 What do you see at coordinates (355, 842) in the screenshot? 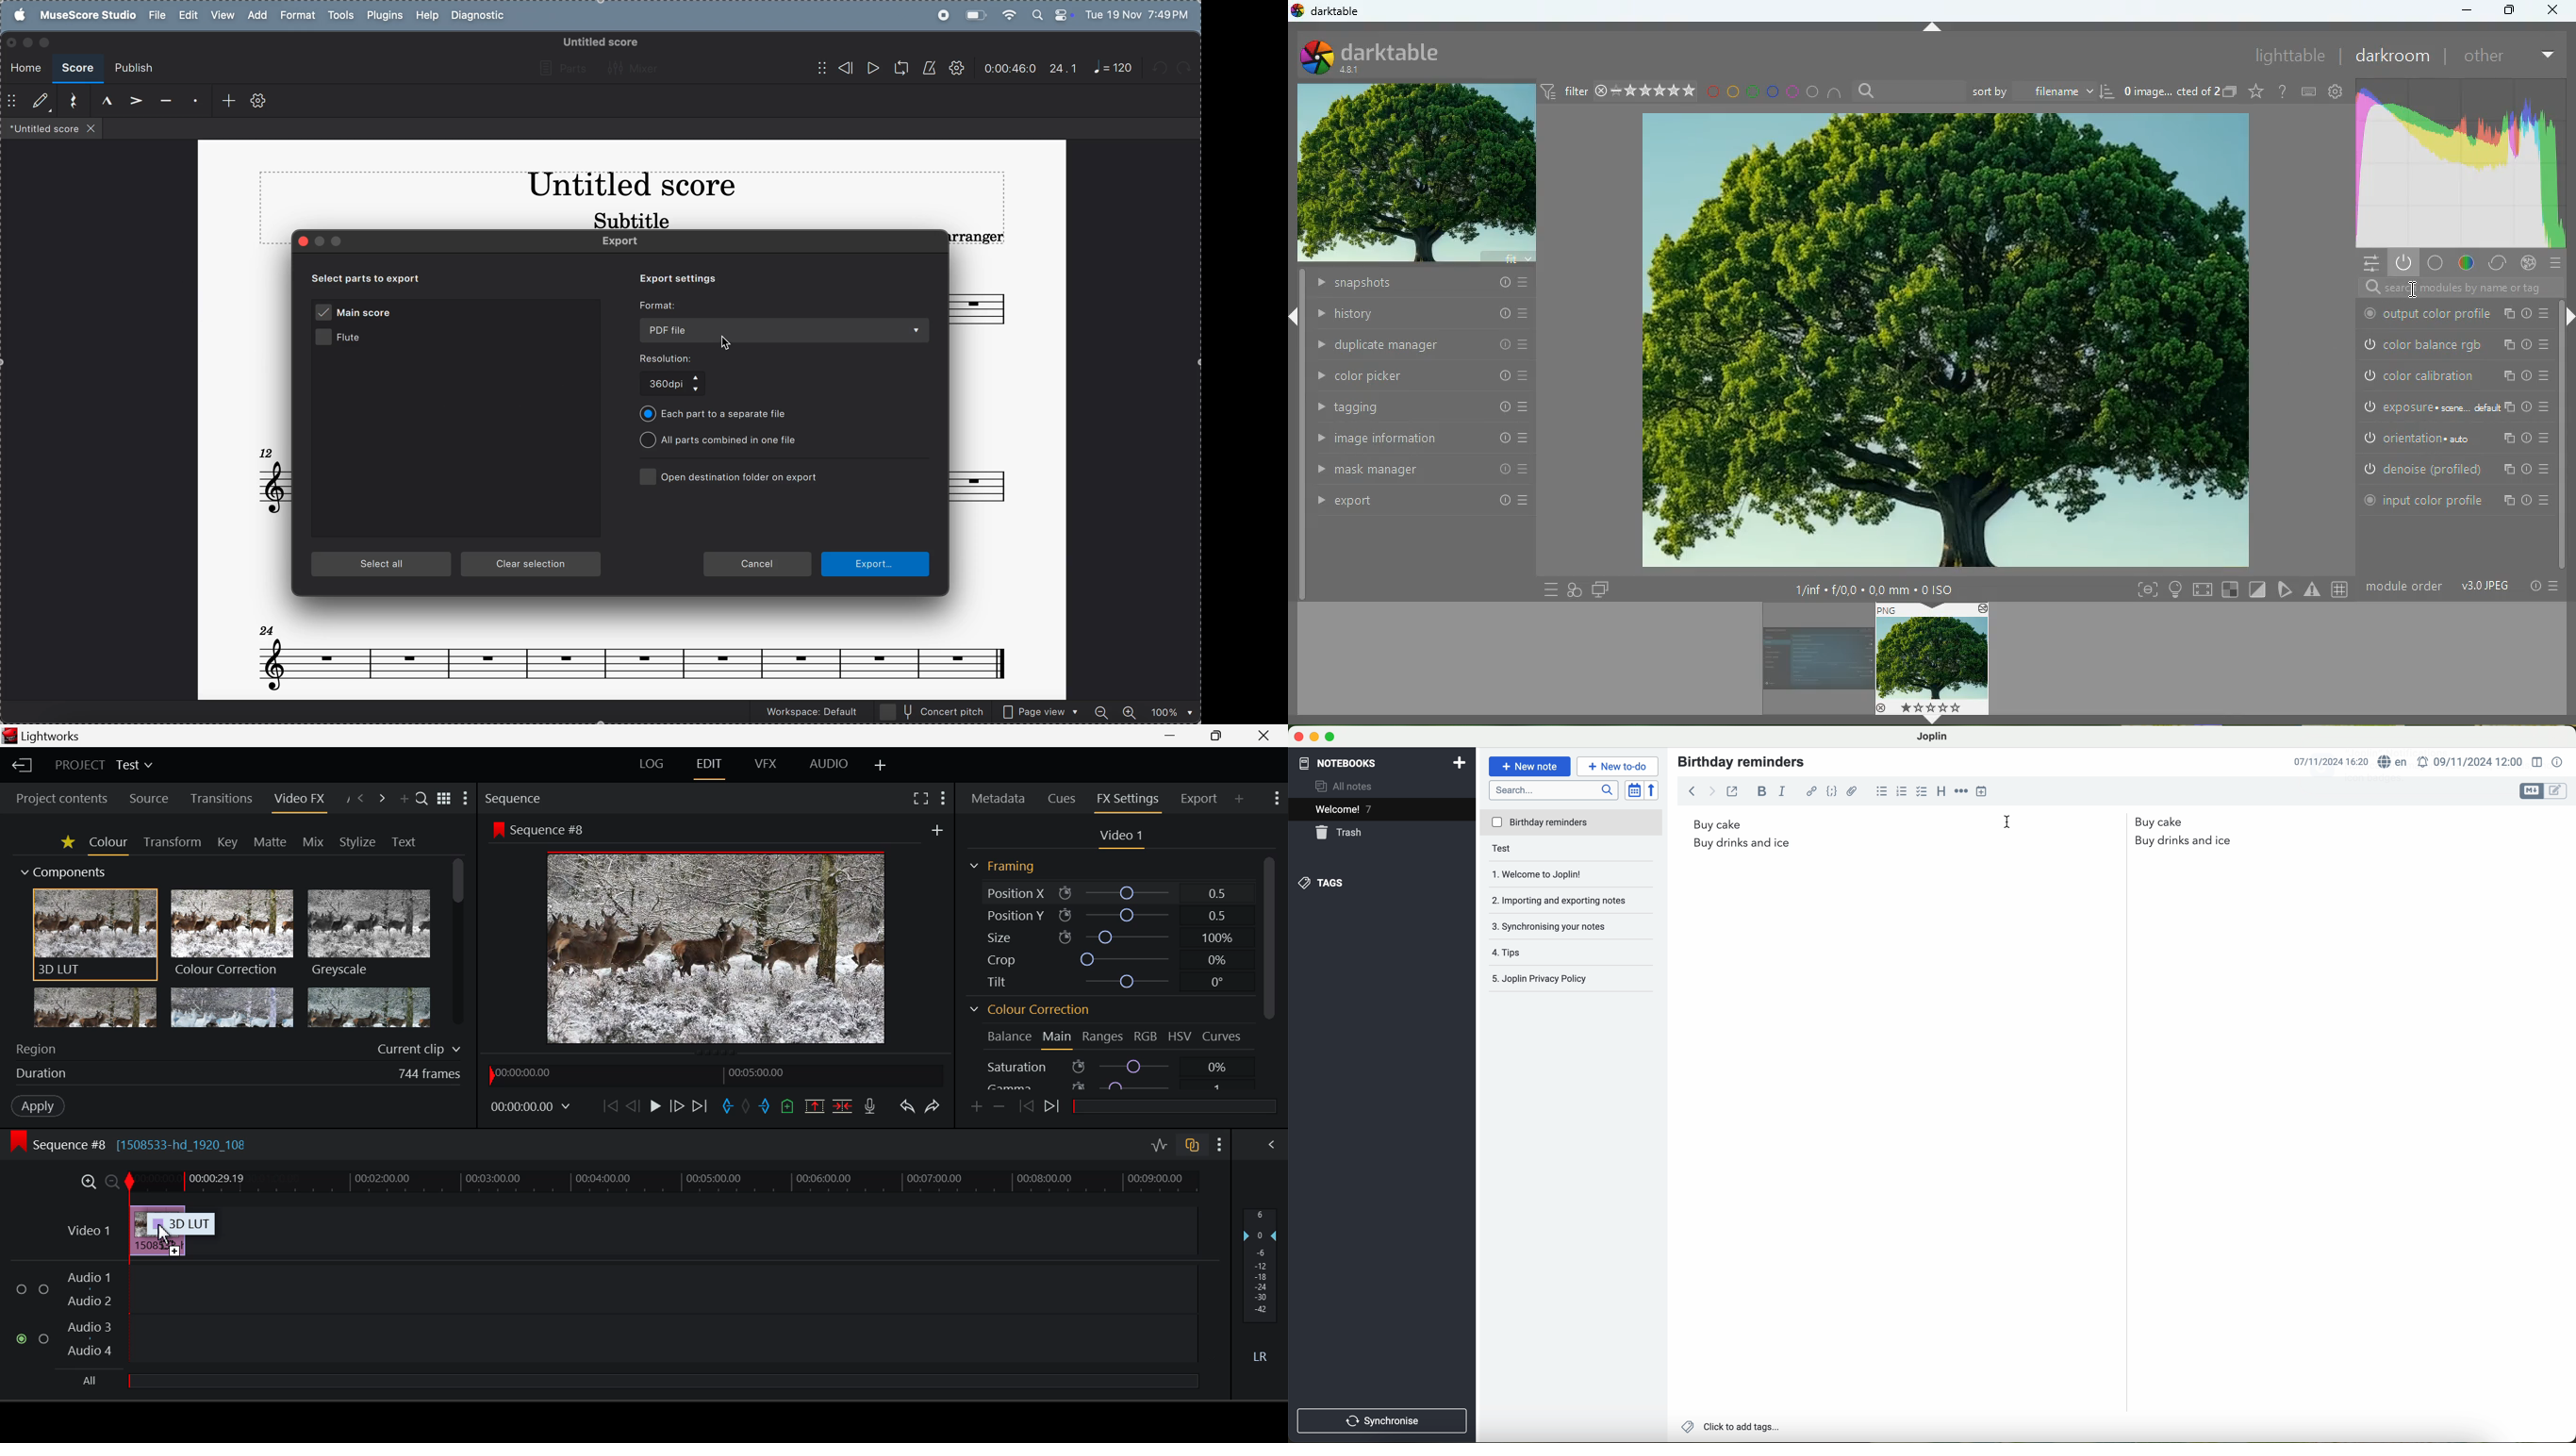
I see `Stylize` at bounding box center [355, 842].